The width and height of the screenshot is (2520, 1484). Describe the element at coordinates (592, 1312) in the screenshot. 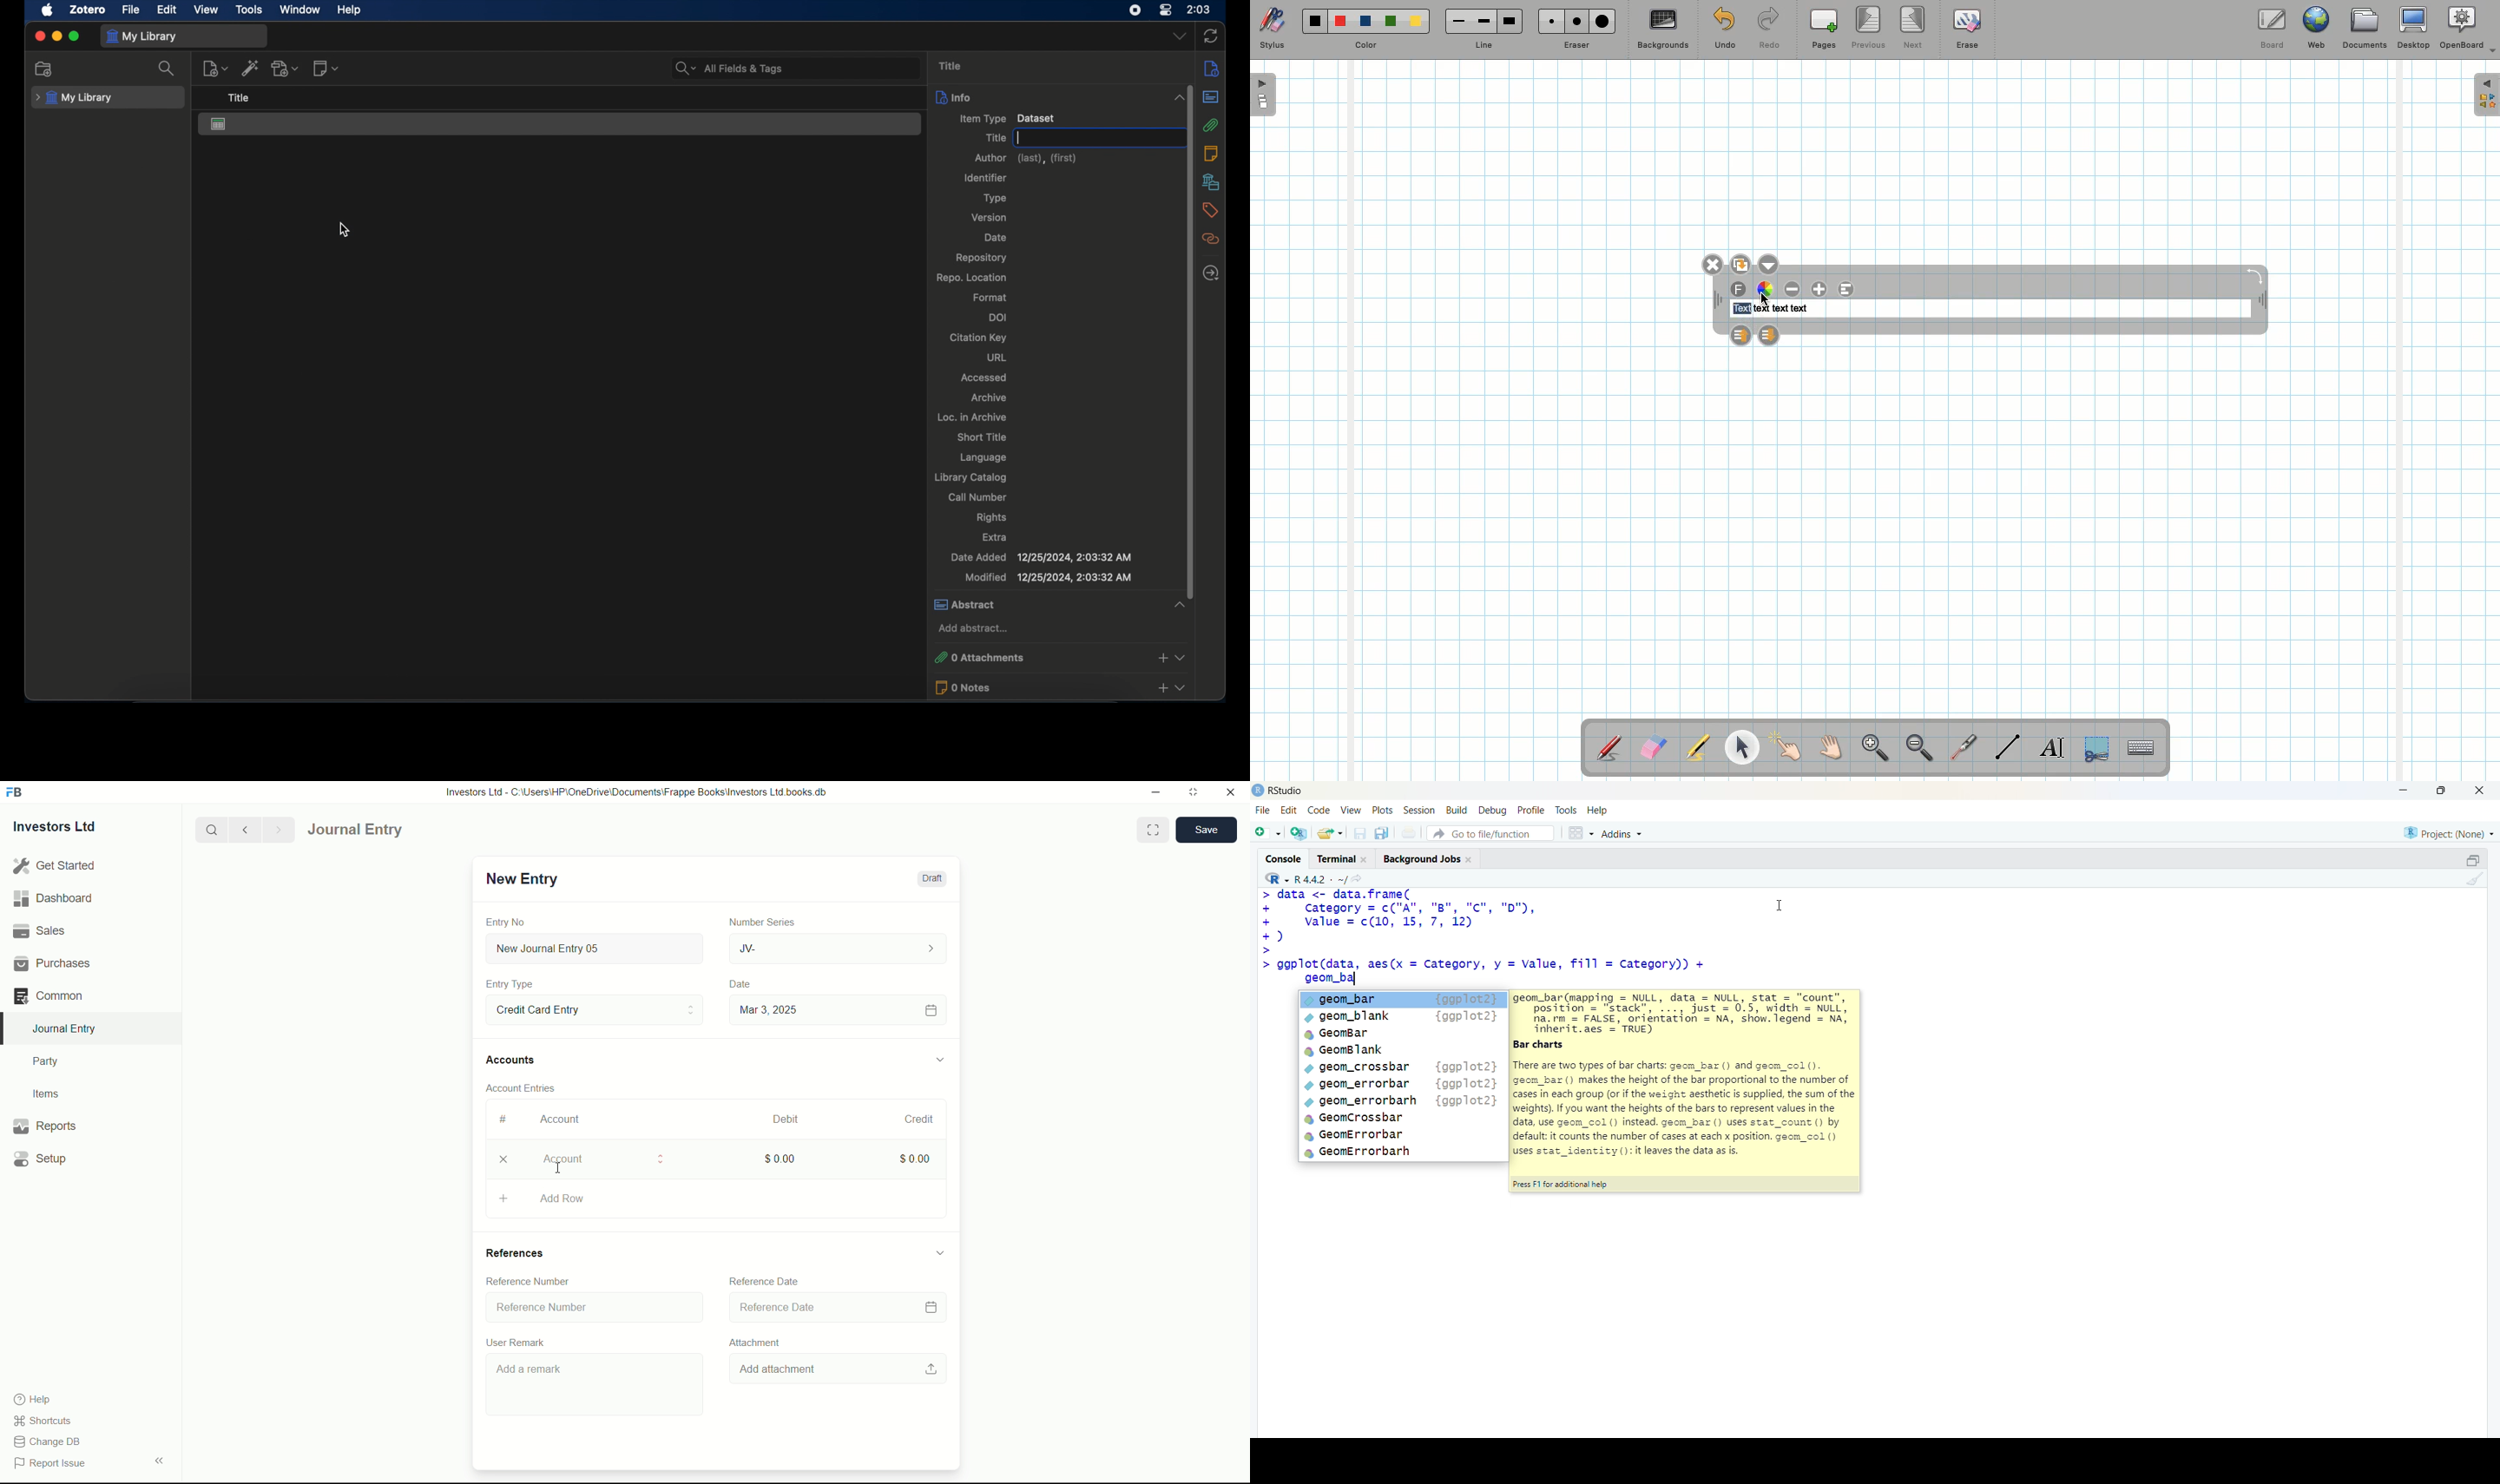

I see `Reference Number` at that location.